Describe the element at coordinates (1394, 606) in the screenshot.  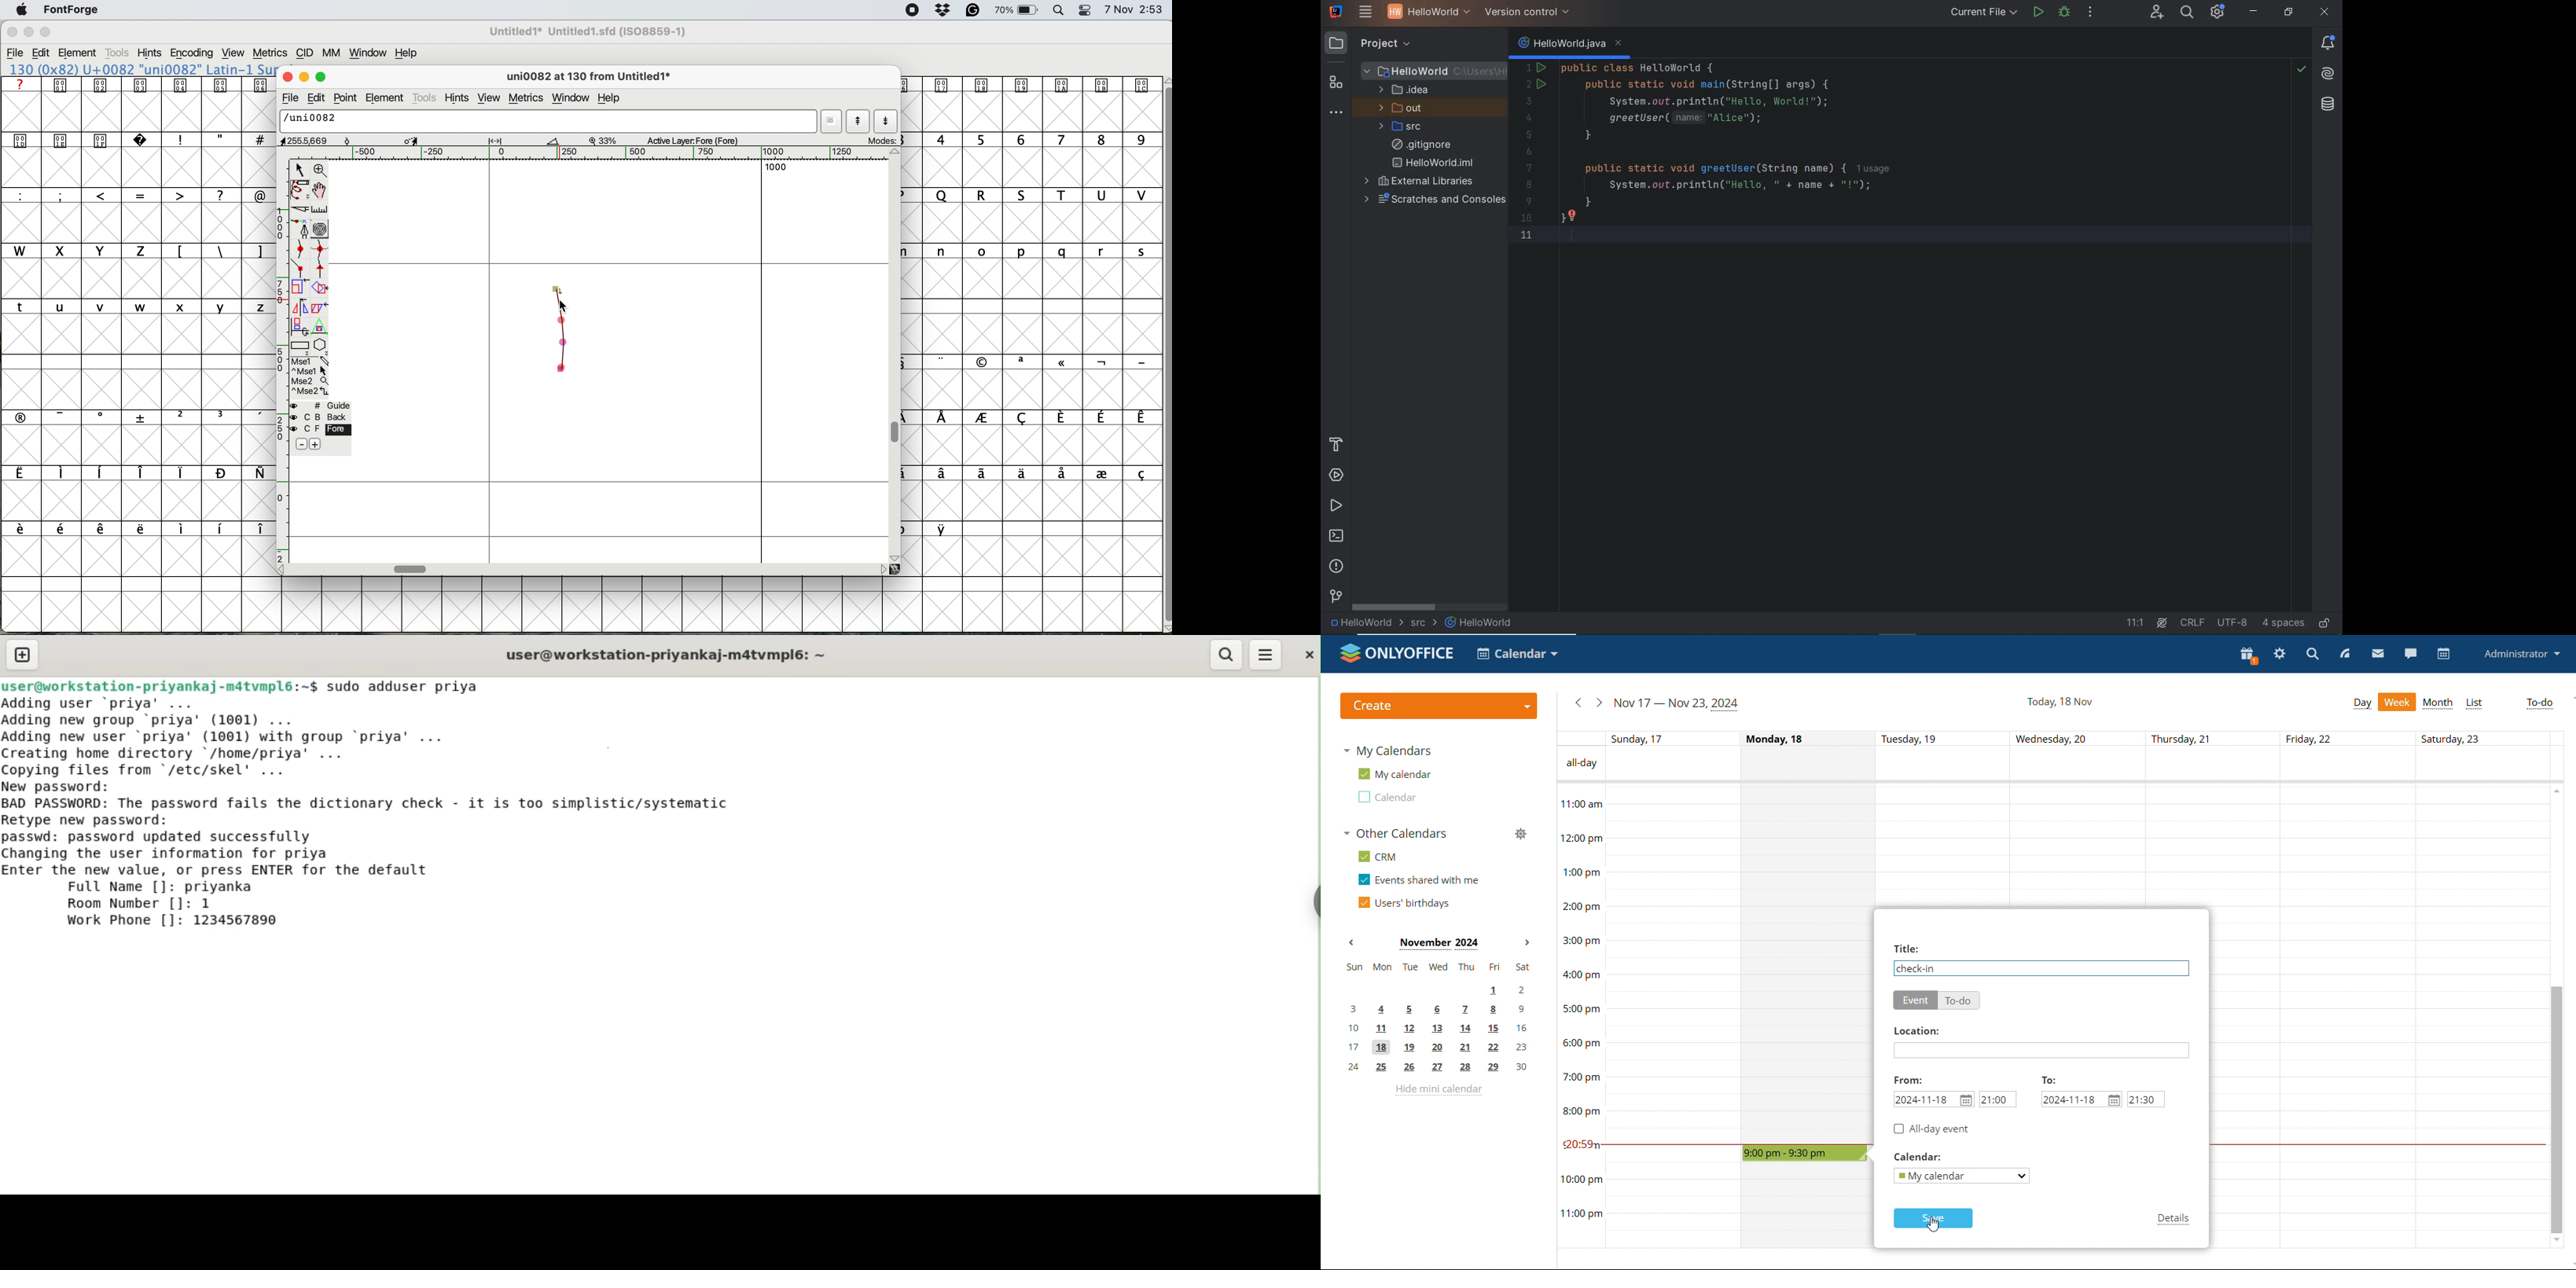
I see `scrollbar` at that location.